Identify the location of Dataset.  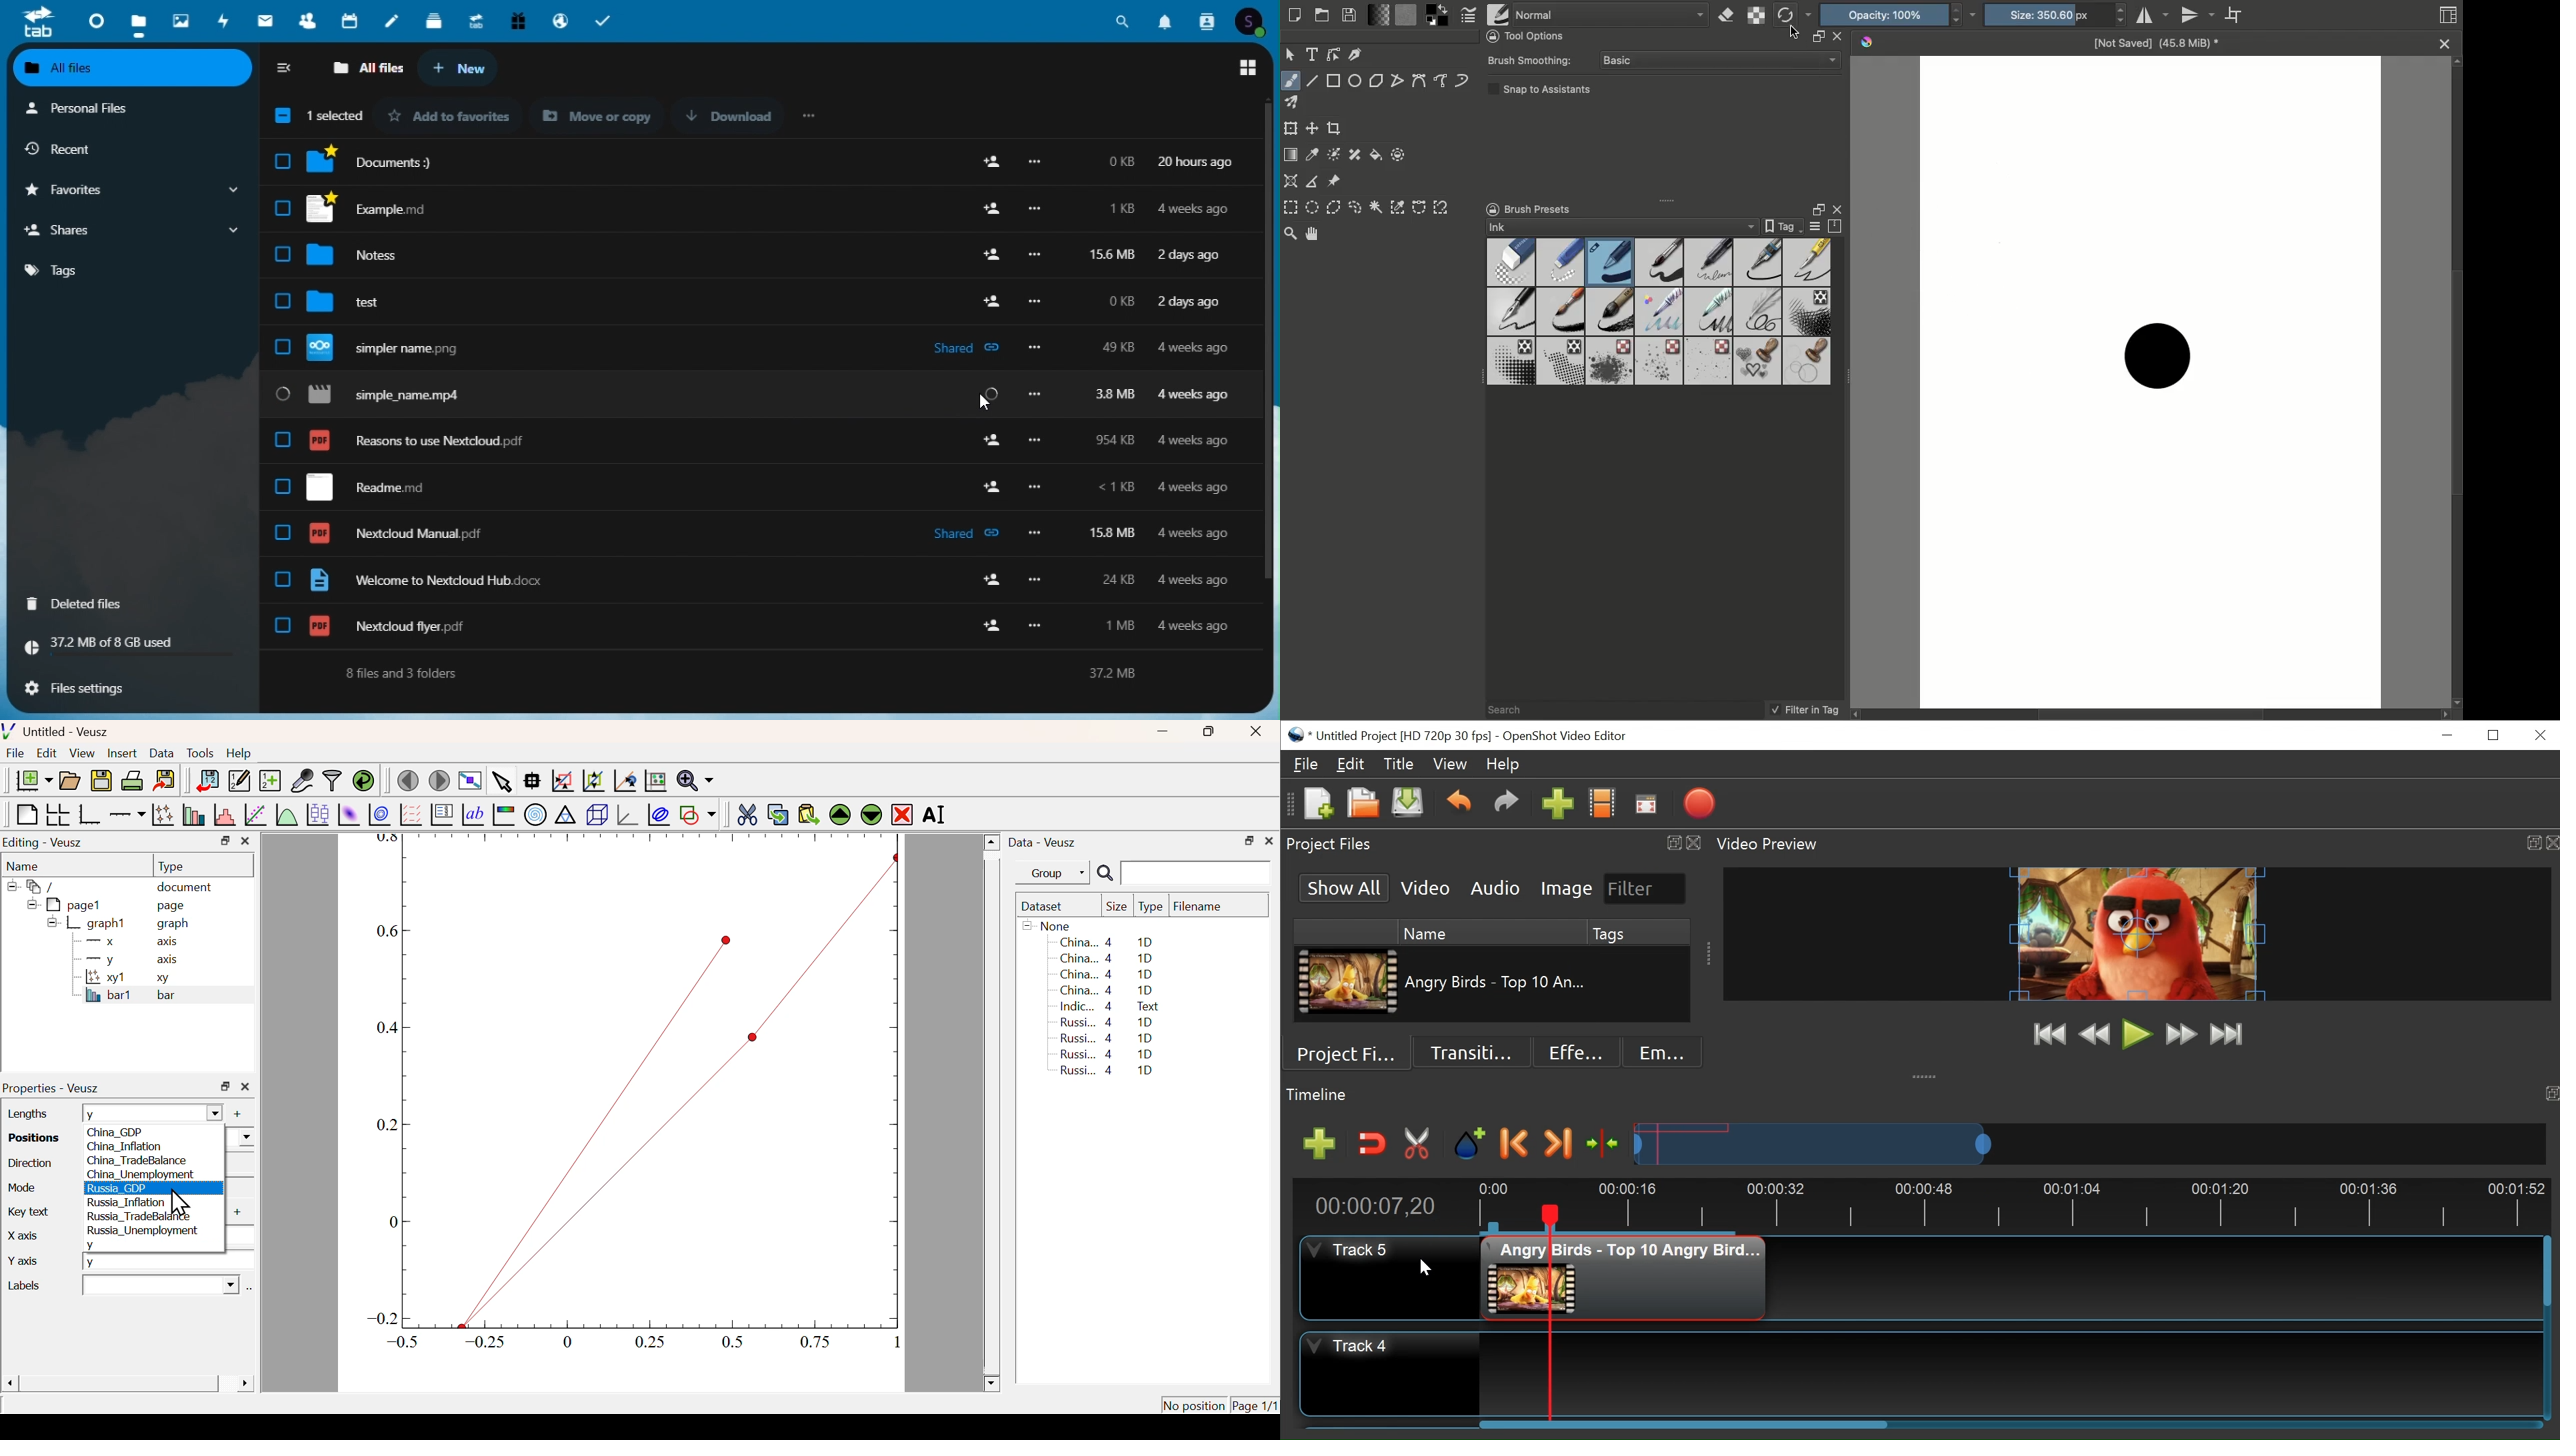
(1045, 907).